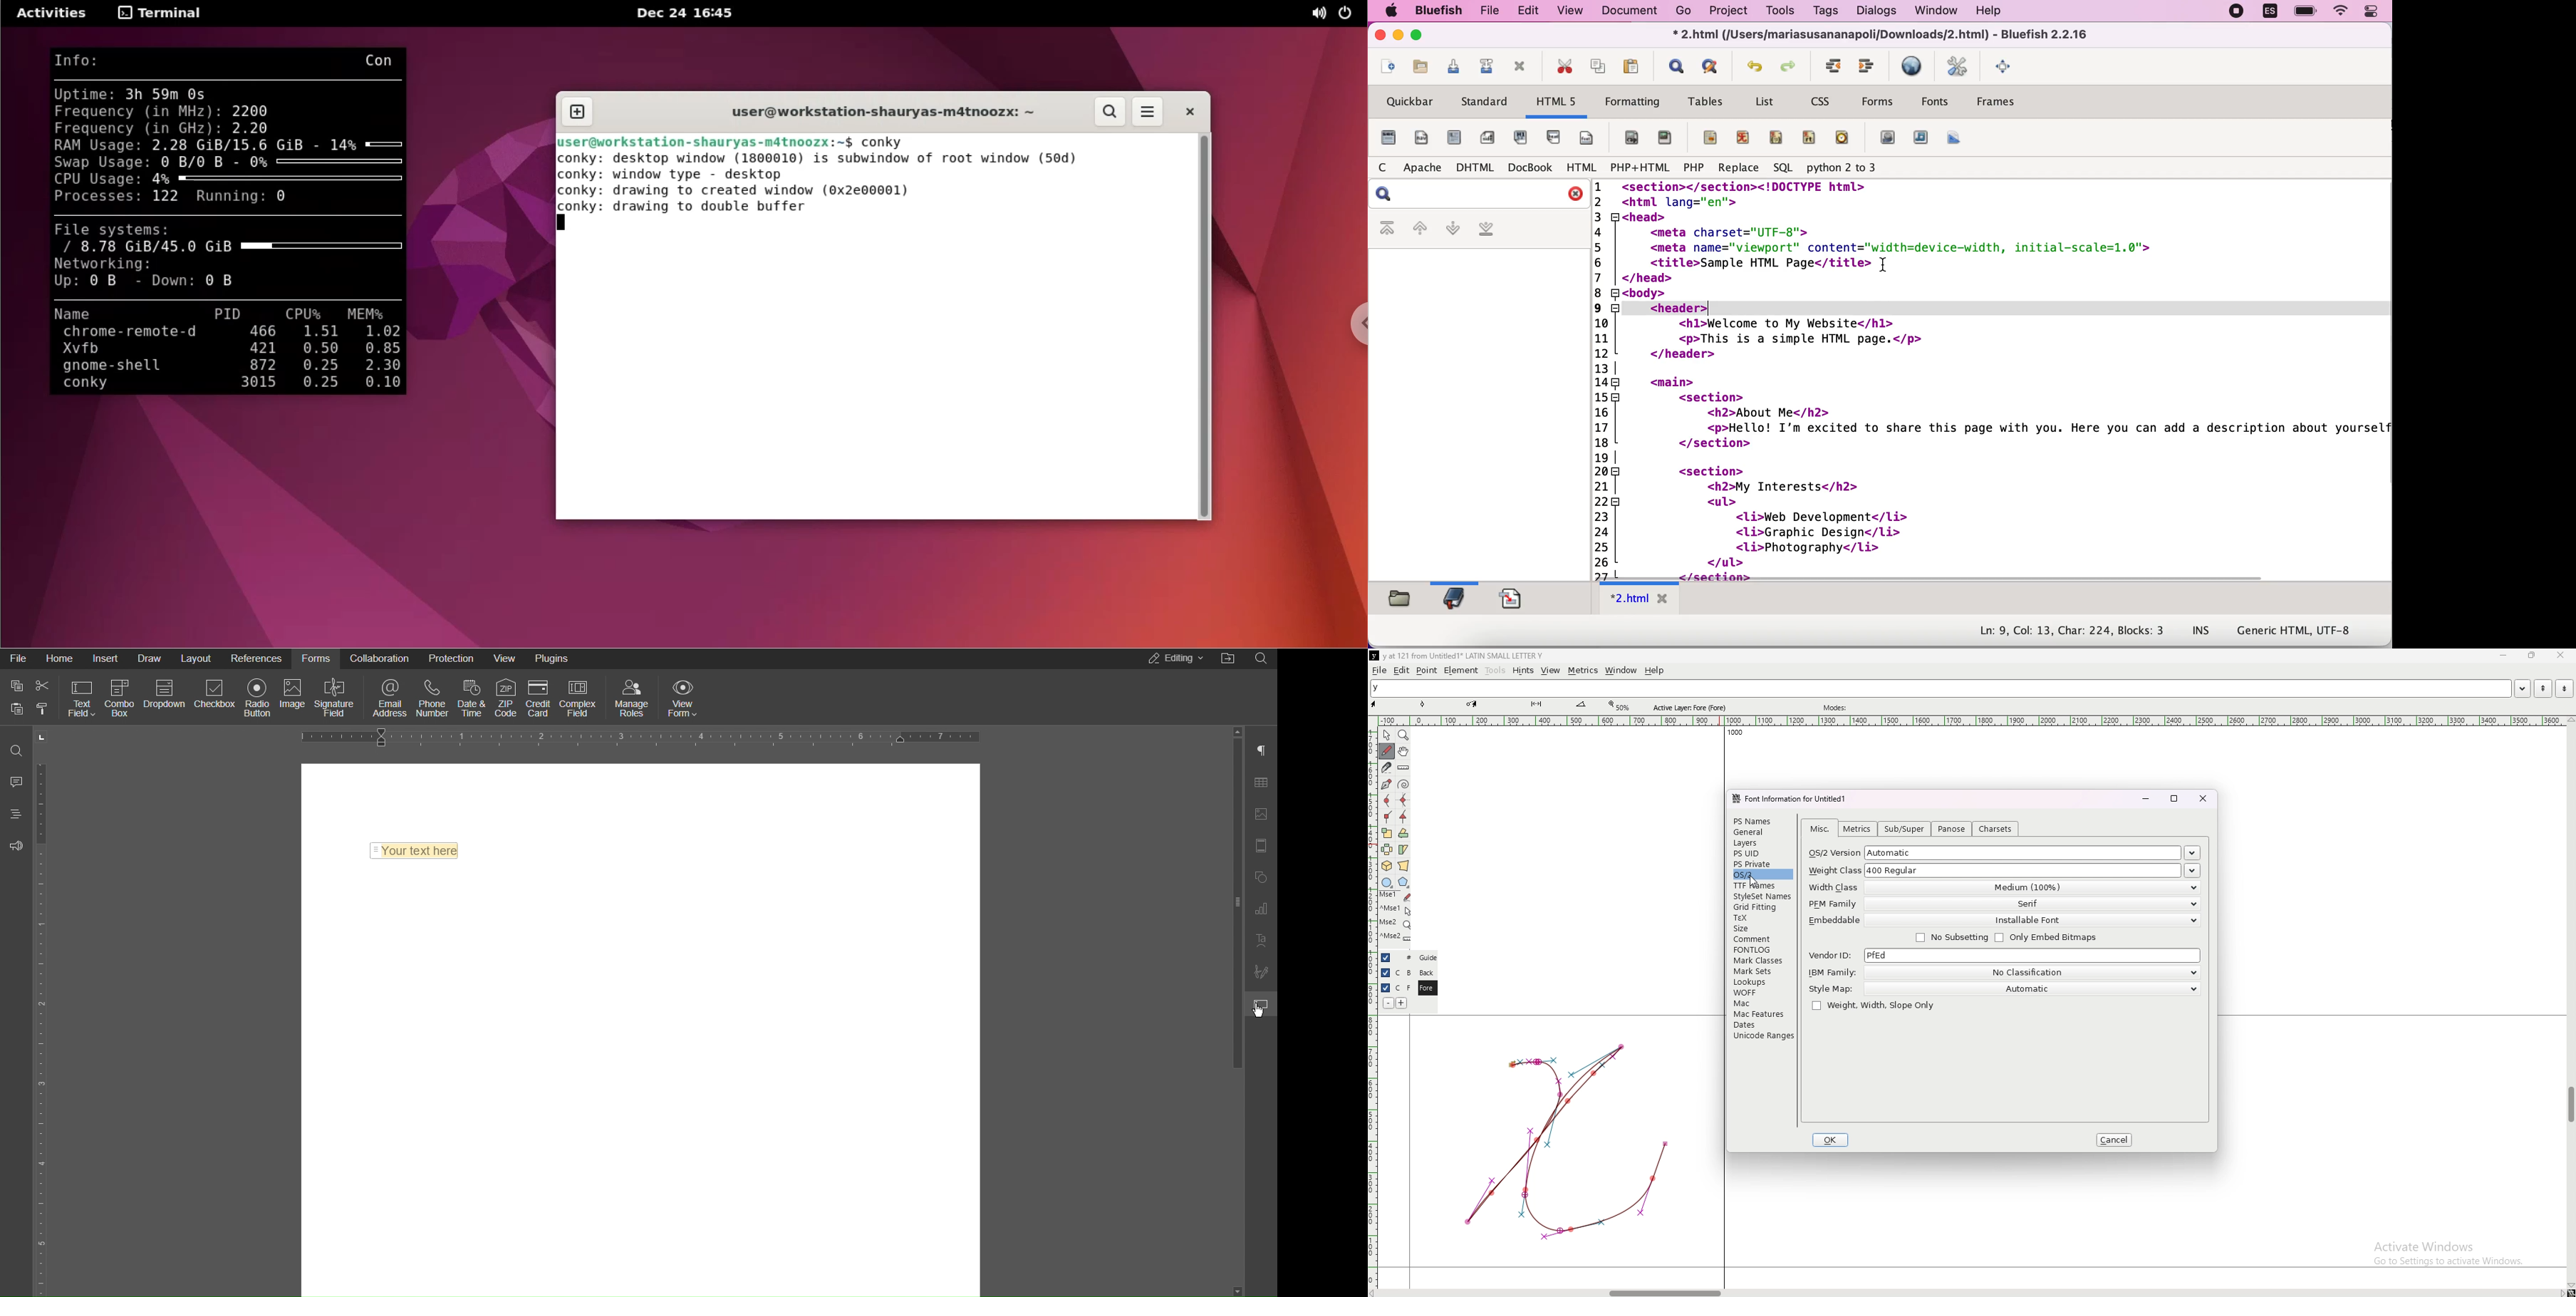 The height and width of the screenshot is (1316, 2576). Describe the element at coordinates (1762, 1024) in the screenshot. I see `dates` at that location.